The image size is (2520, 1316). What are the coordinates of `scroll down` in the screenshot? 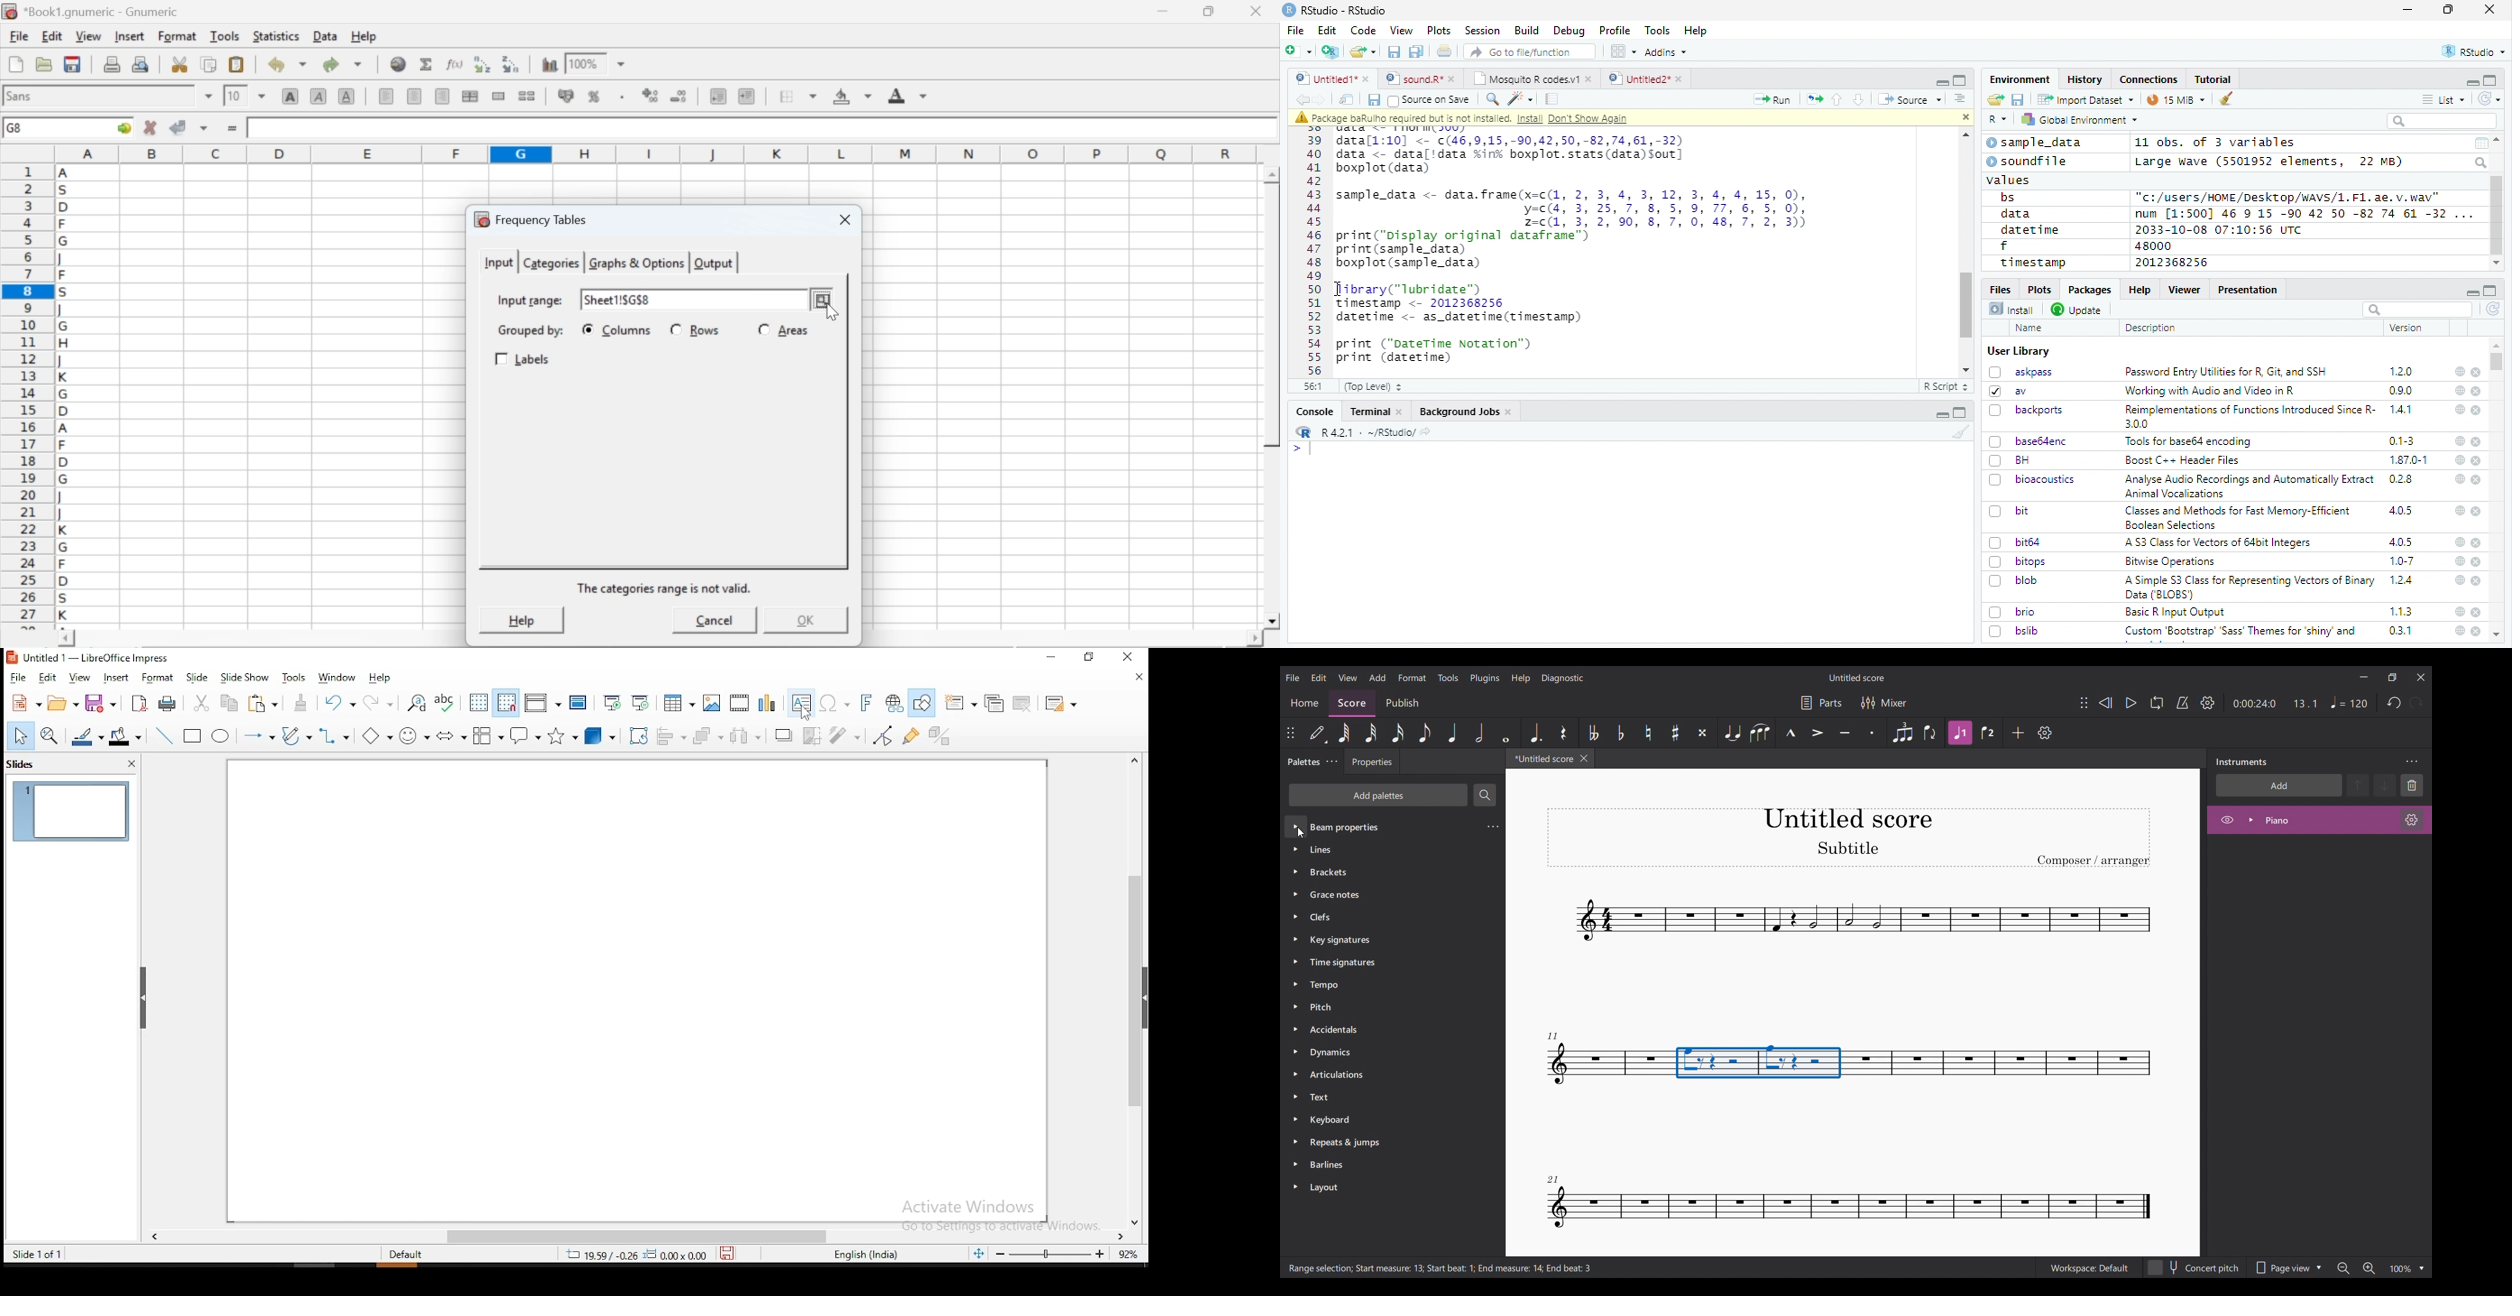 It's located at (1968, 370).